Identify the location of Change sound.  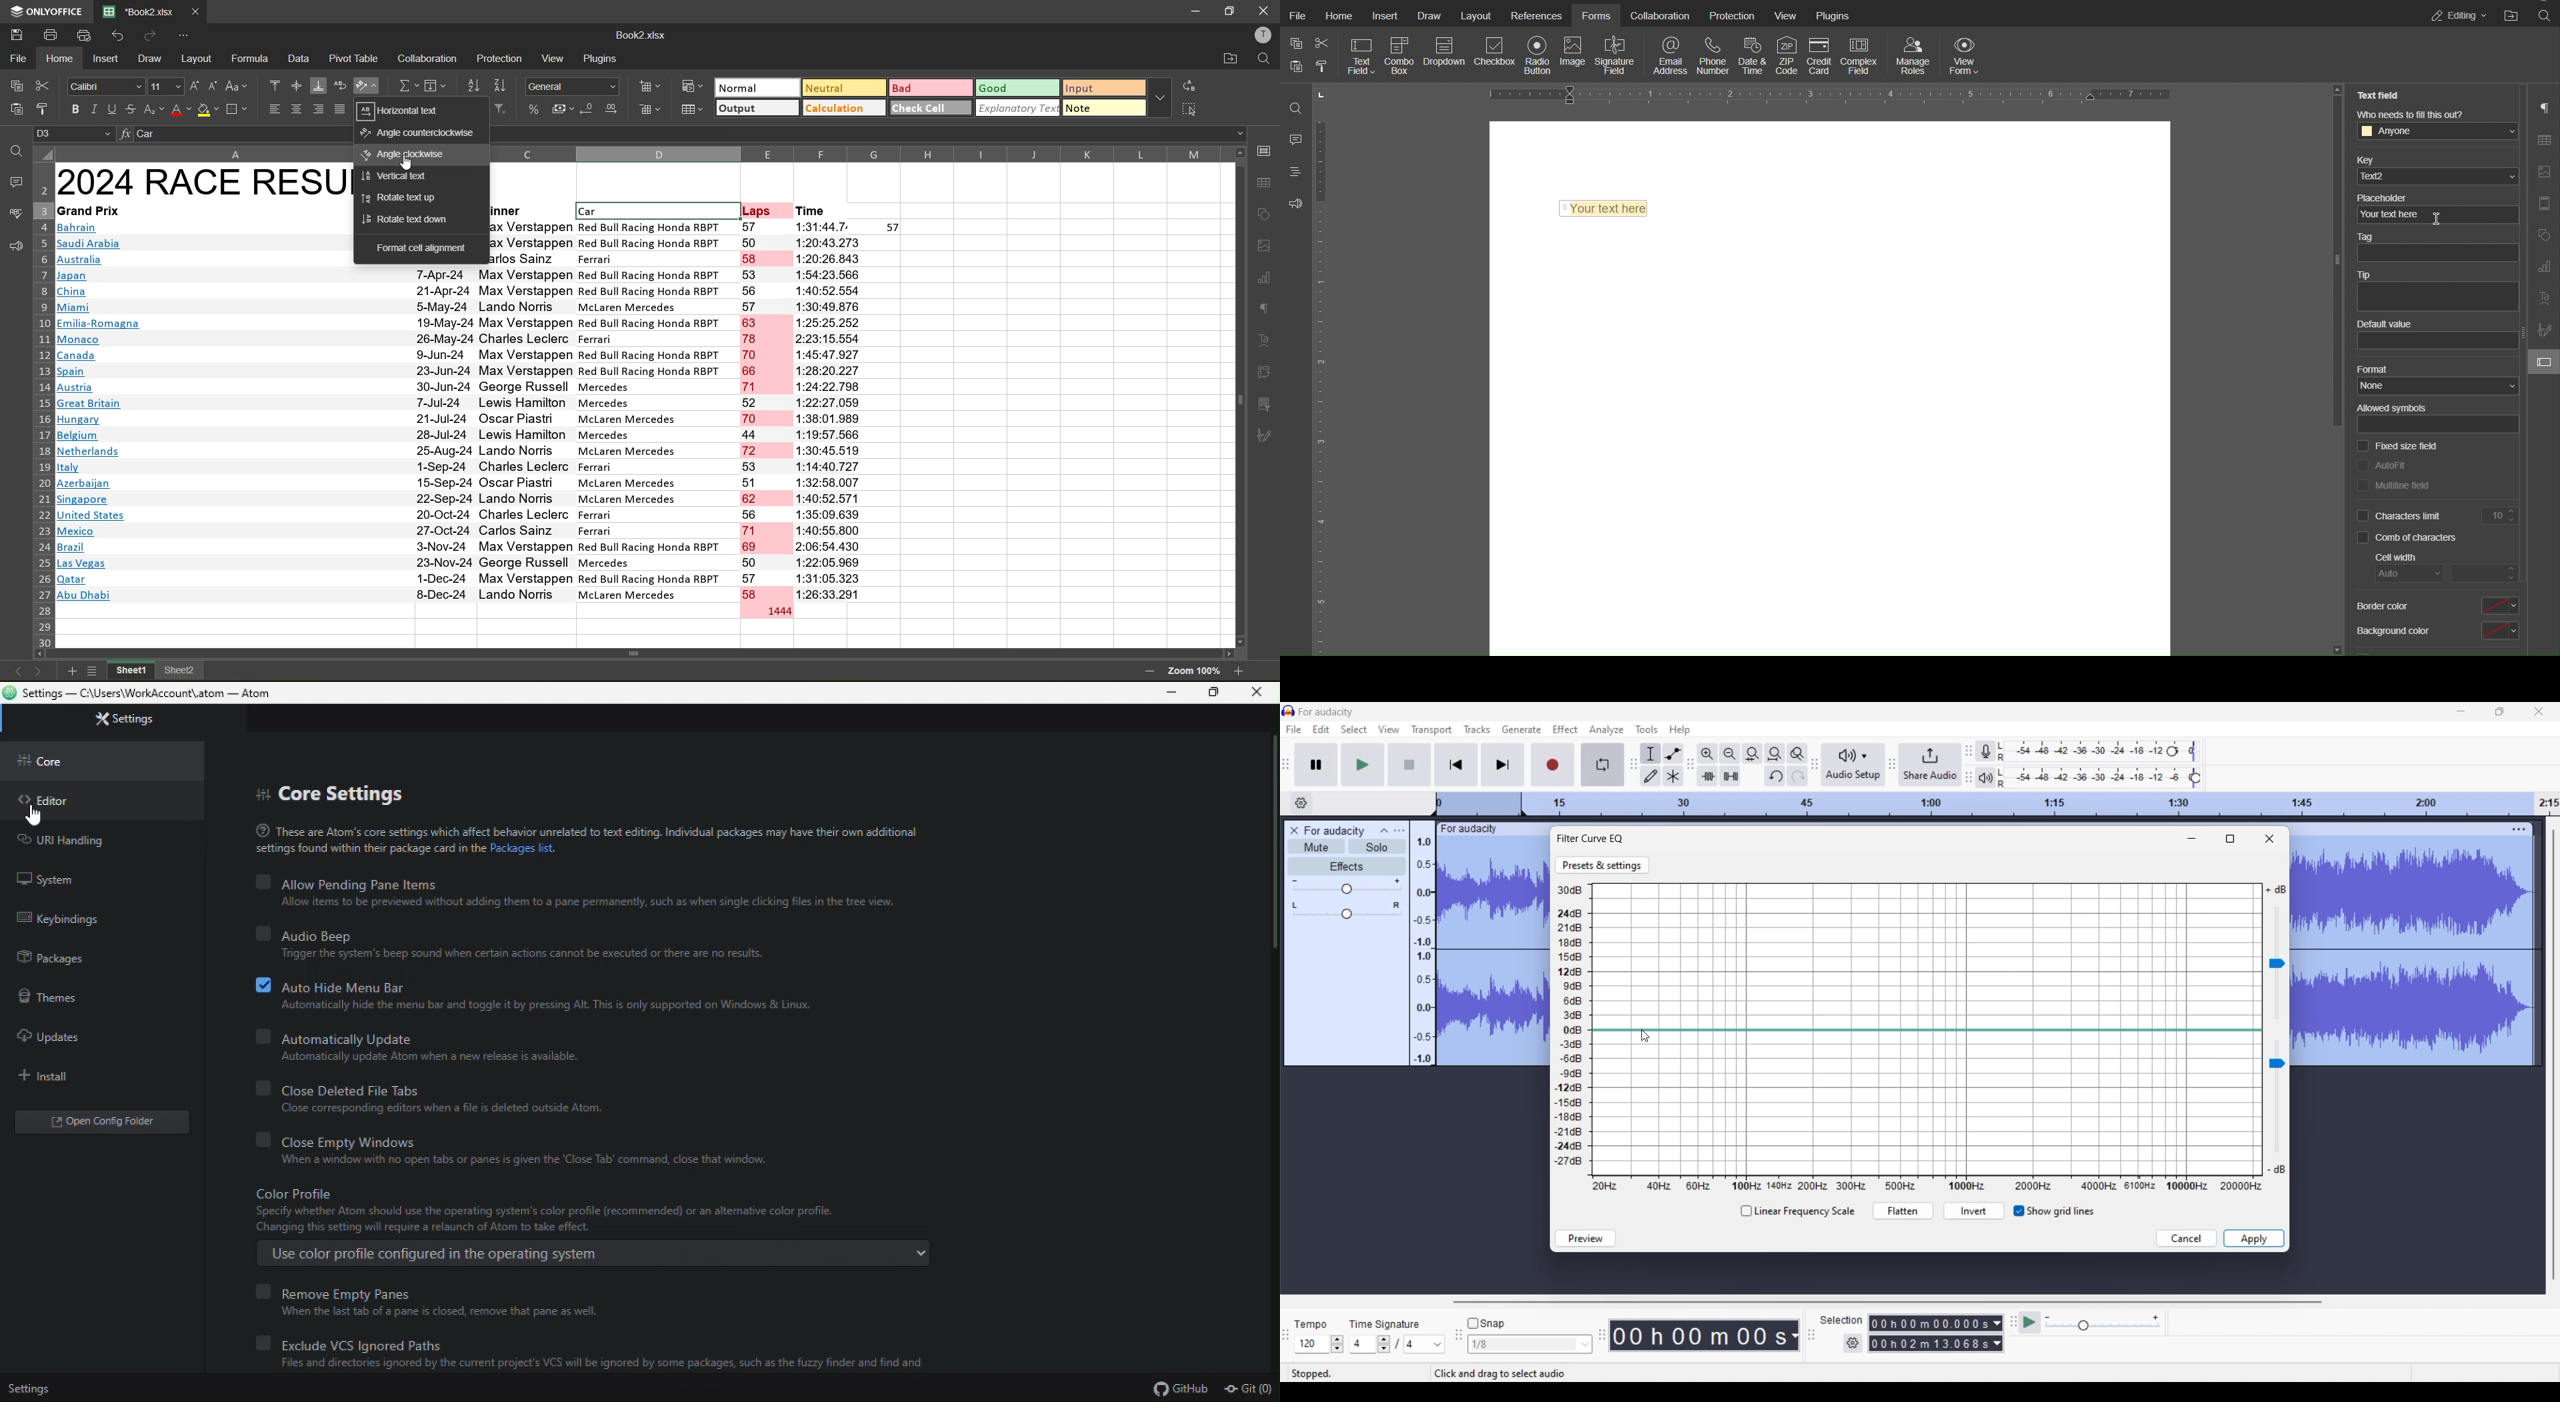
(2277, 963).